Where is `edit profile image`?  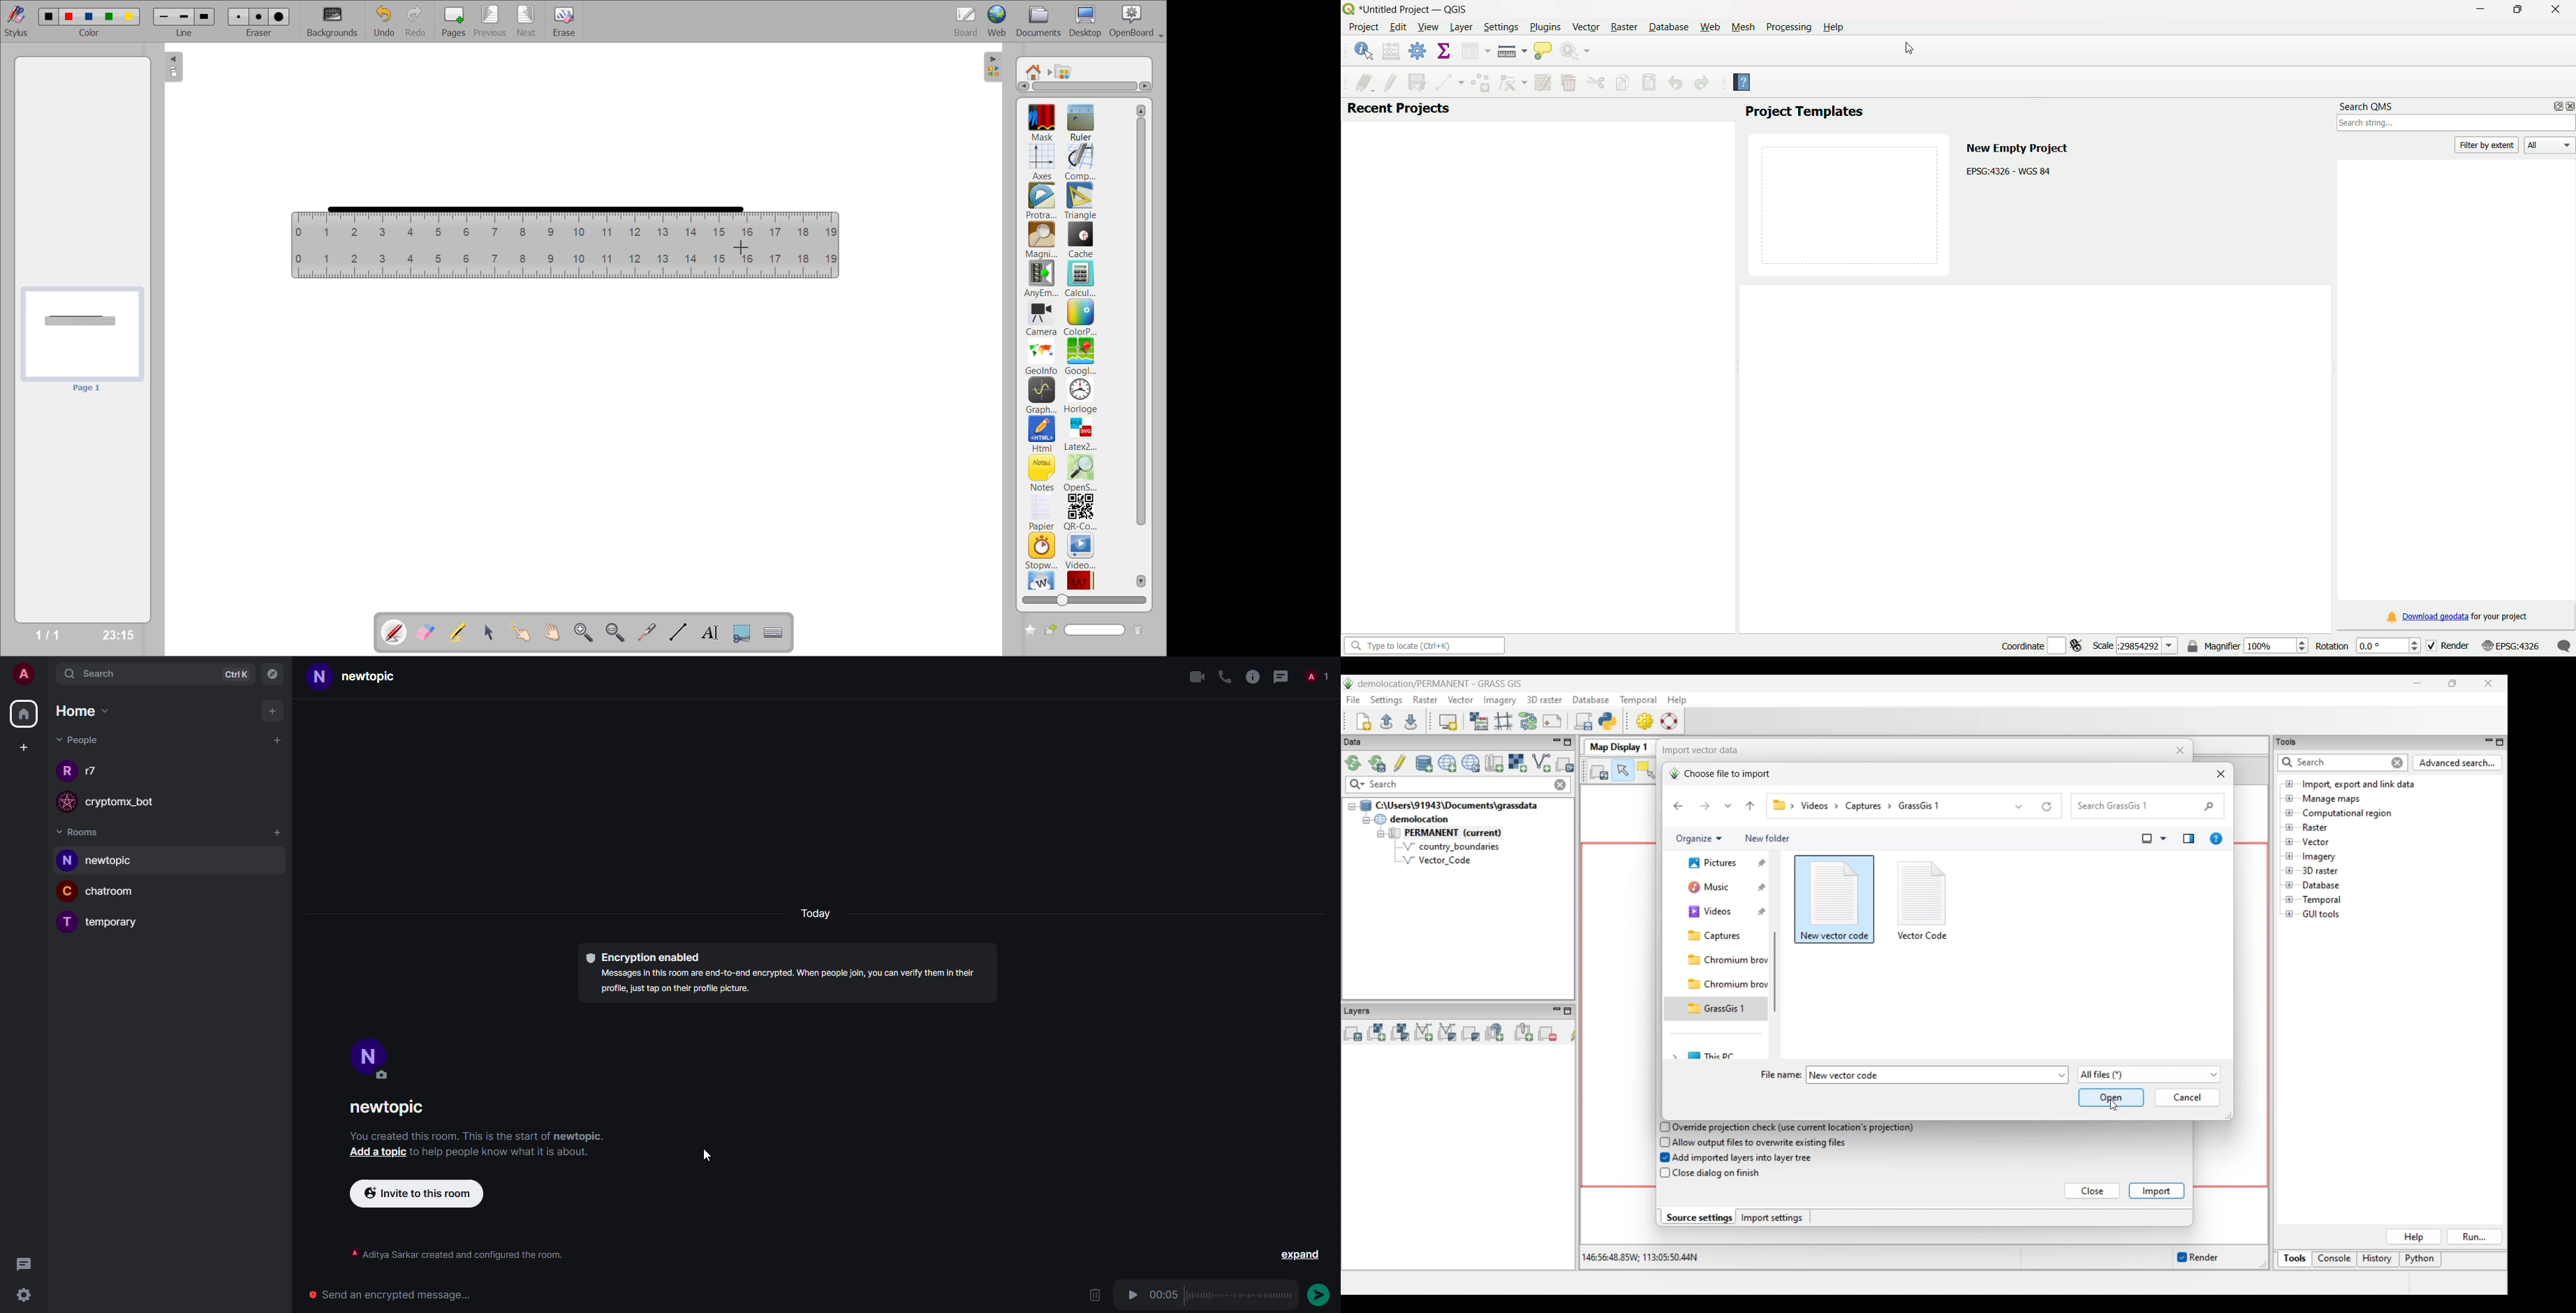 edit profile image is located at coordinates (387, 1078).